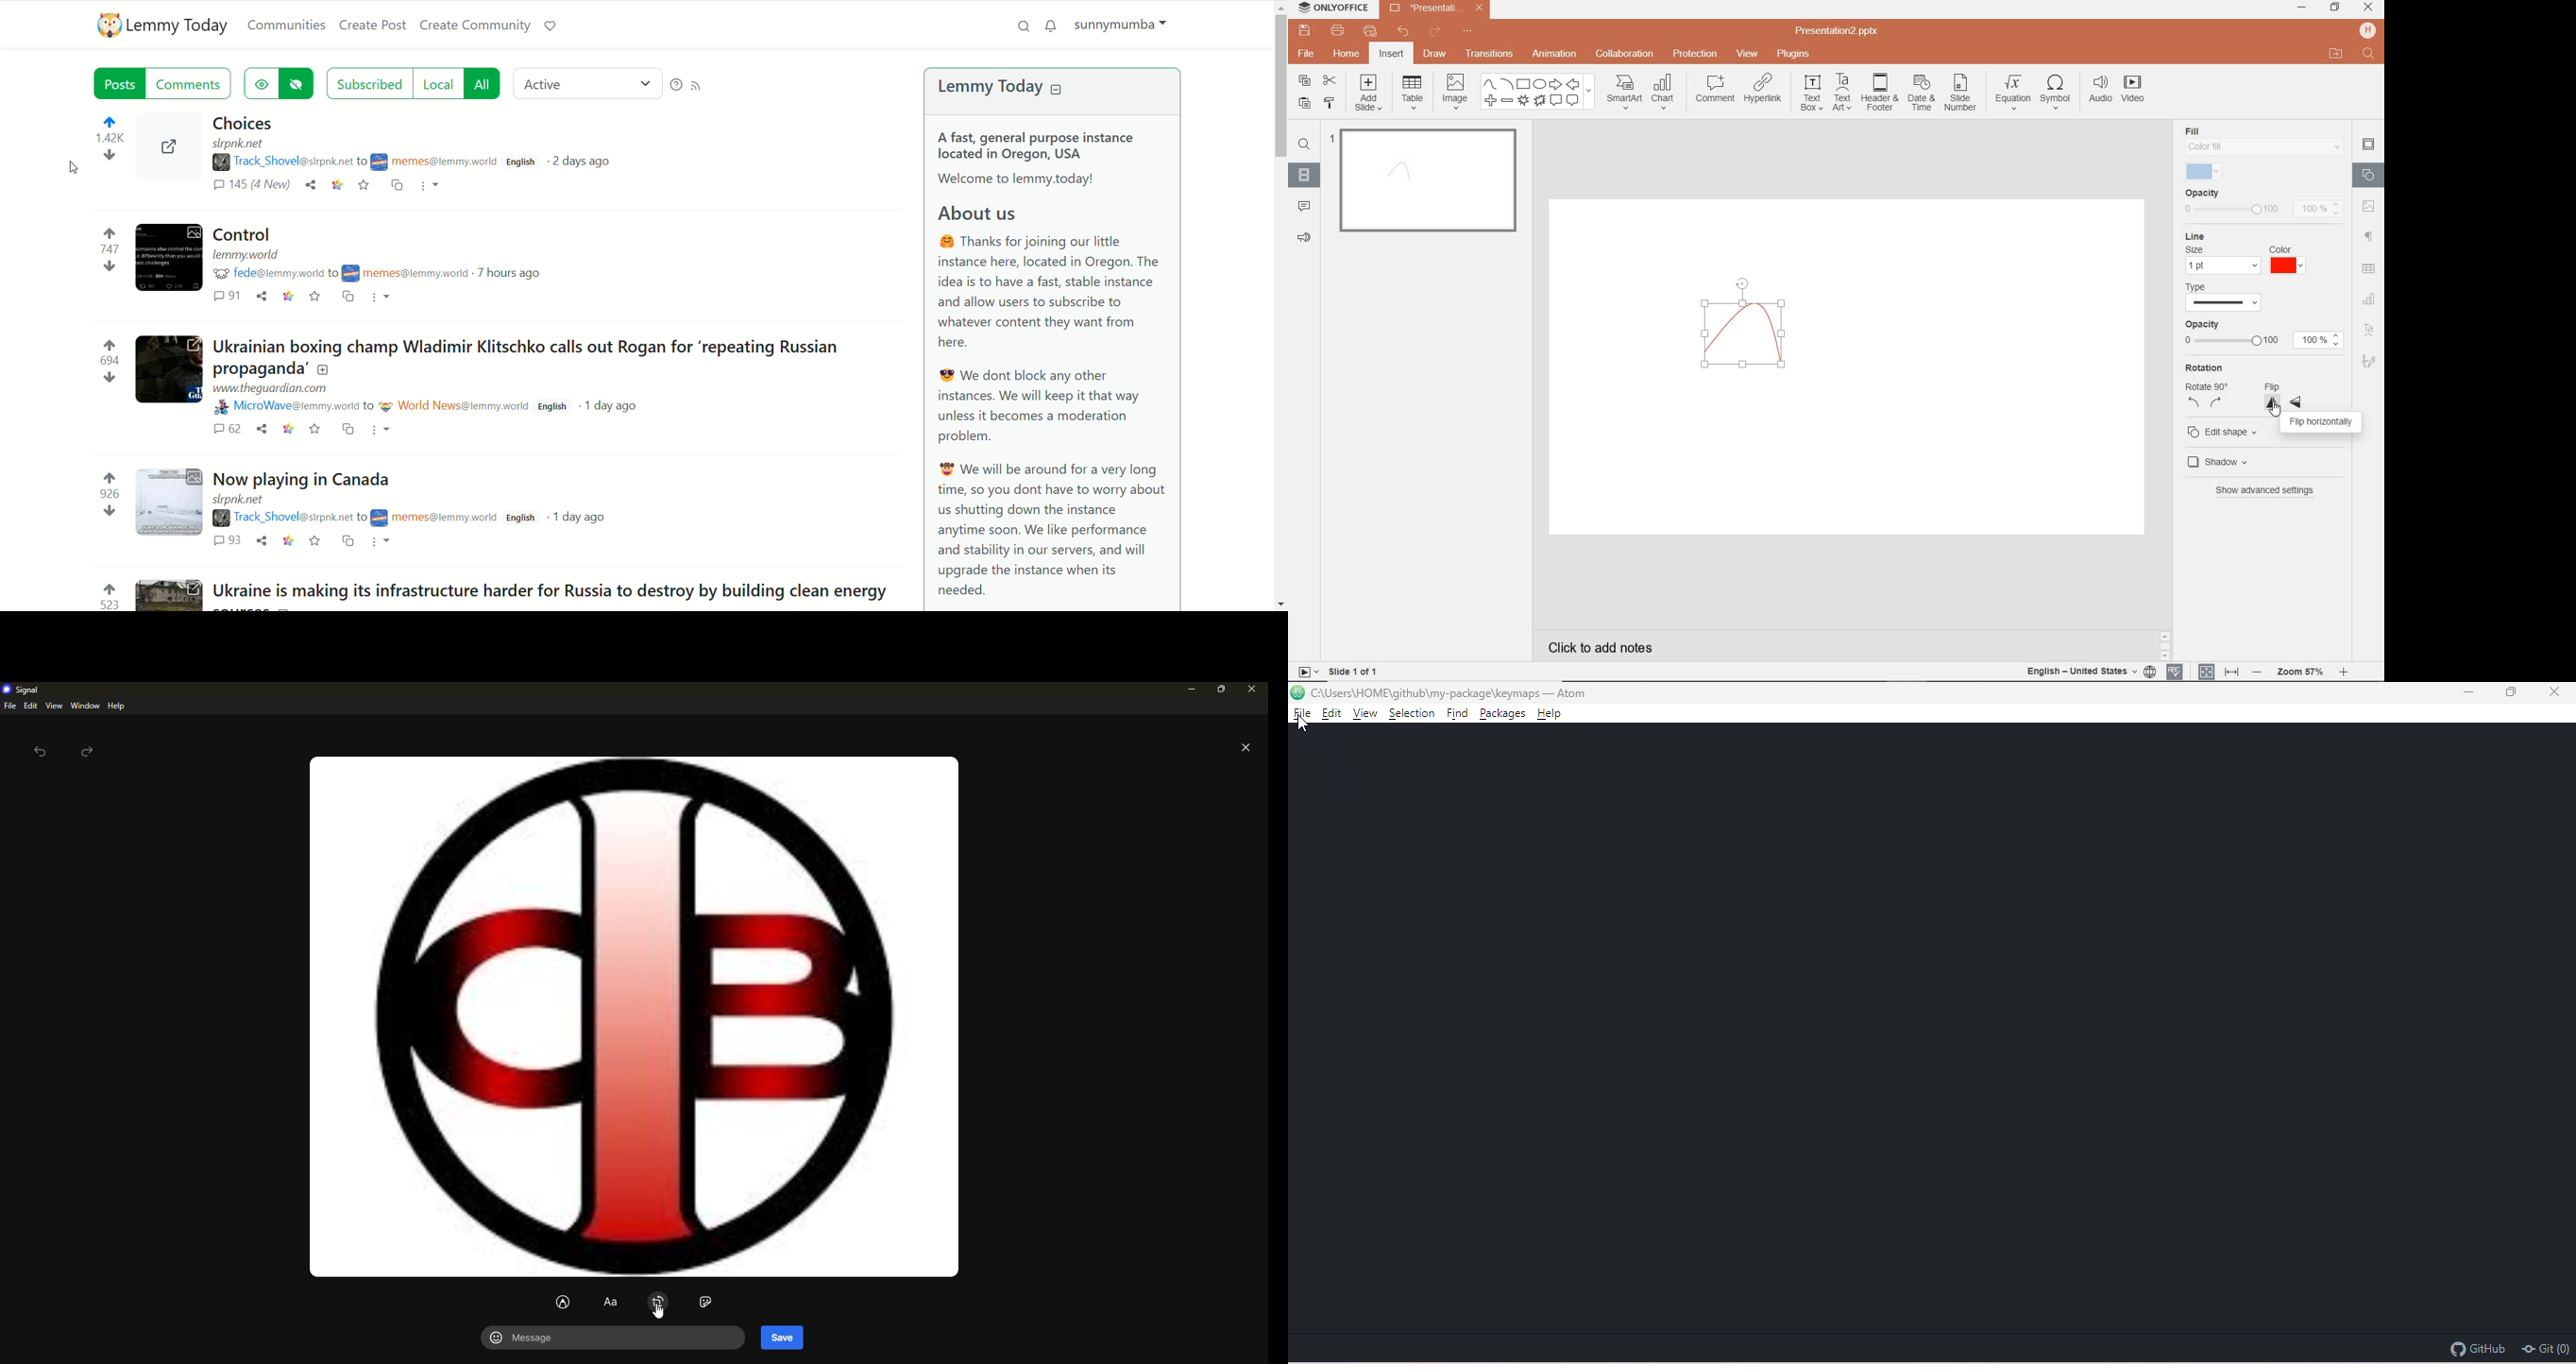  What do you see at coordinates (109, 589) in the screenshot?
I see `upvote` at bounding box center [109, 589].